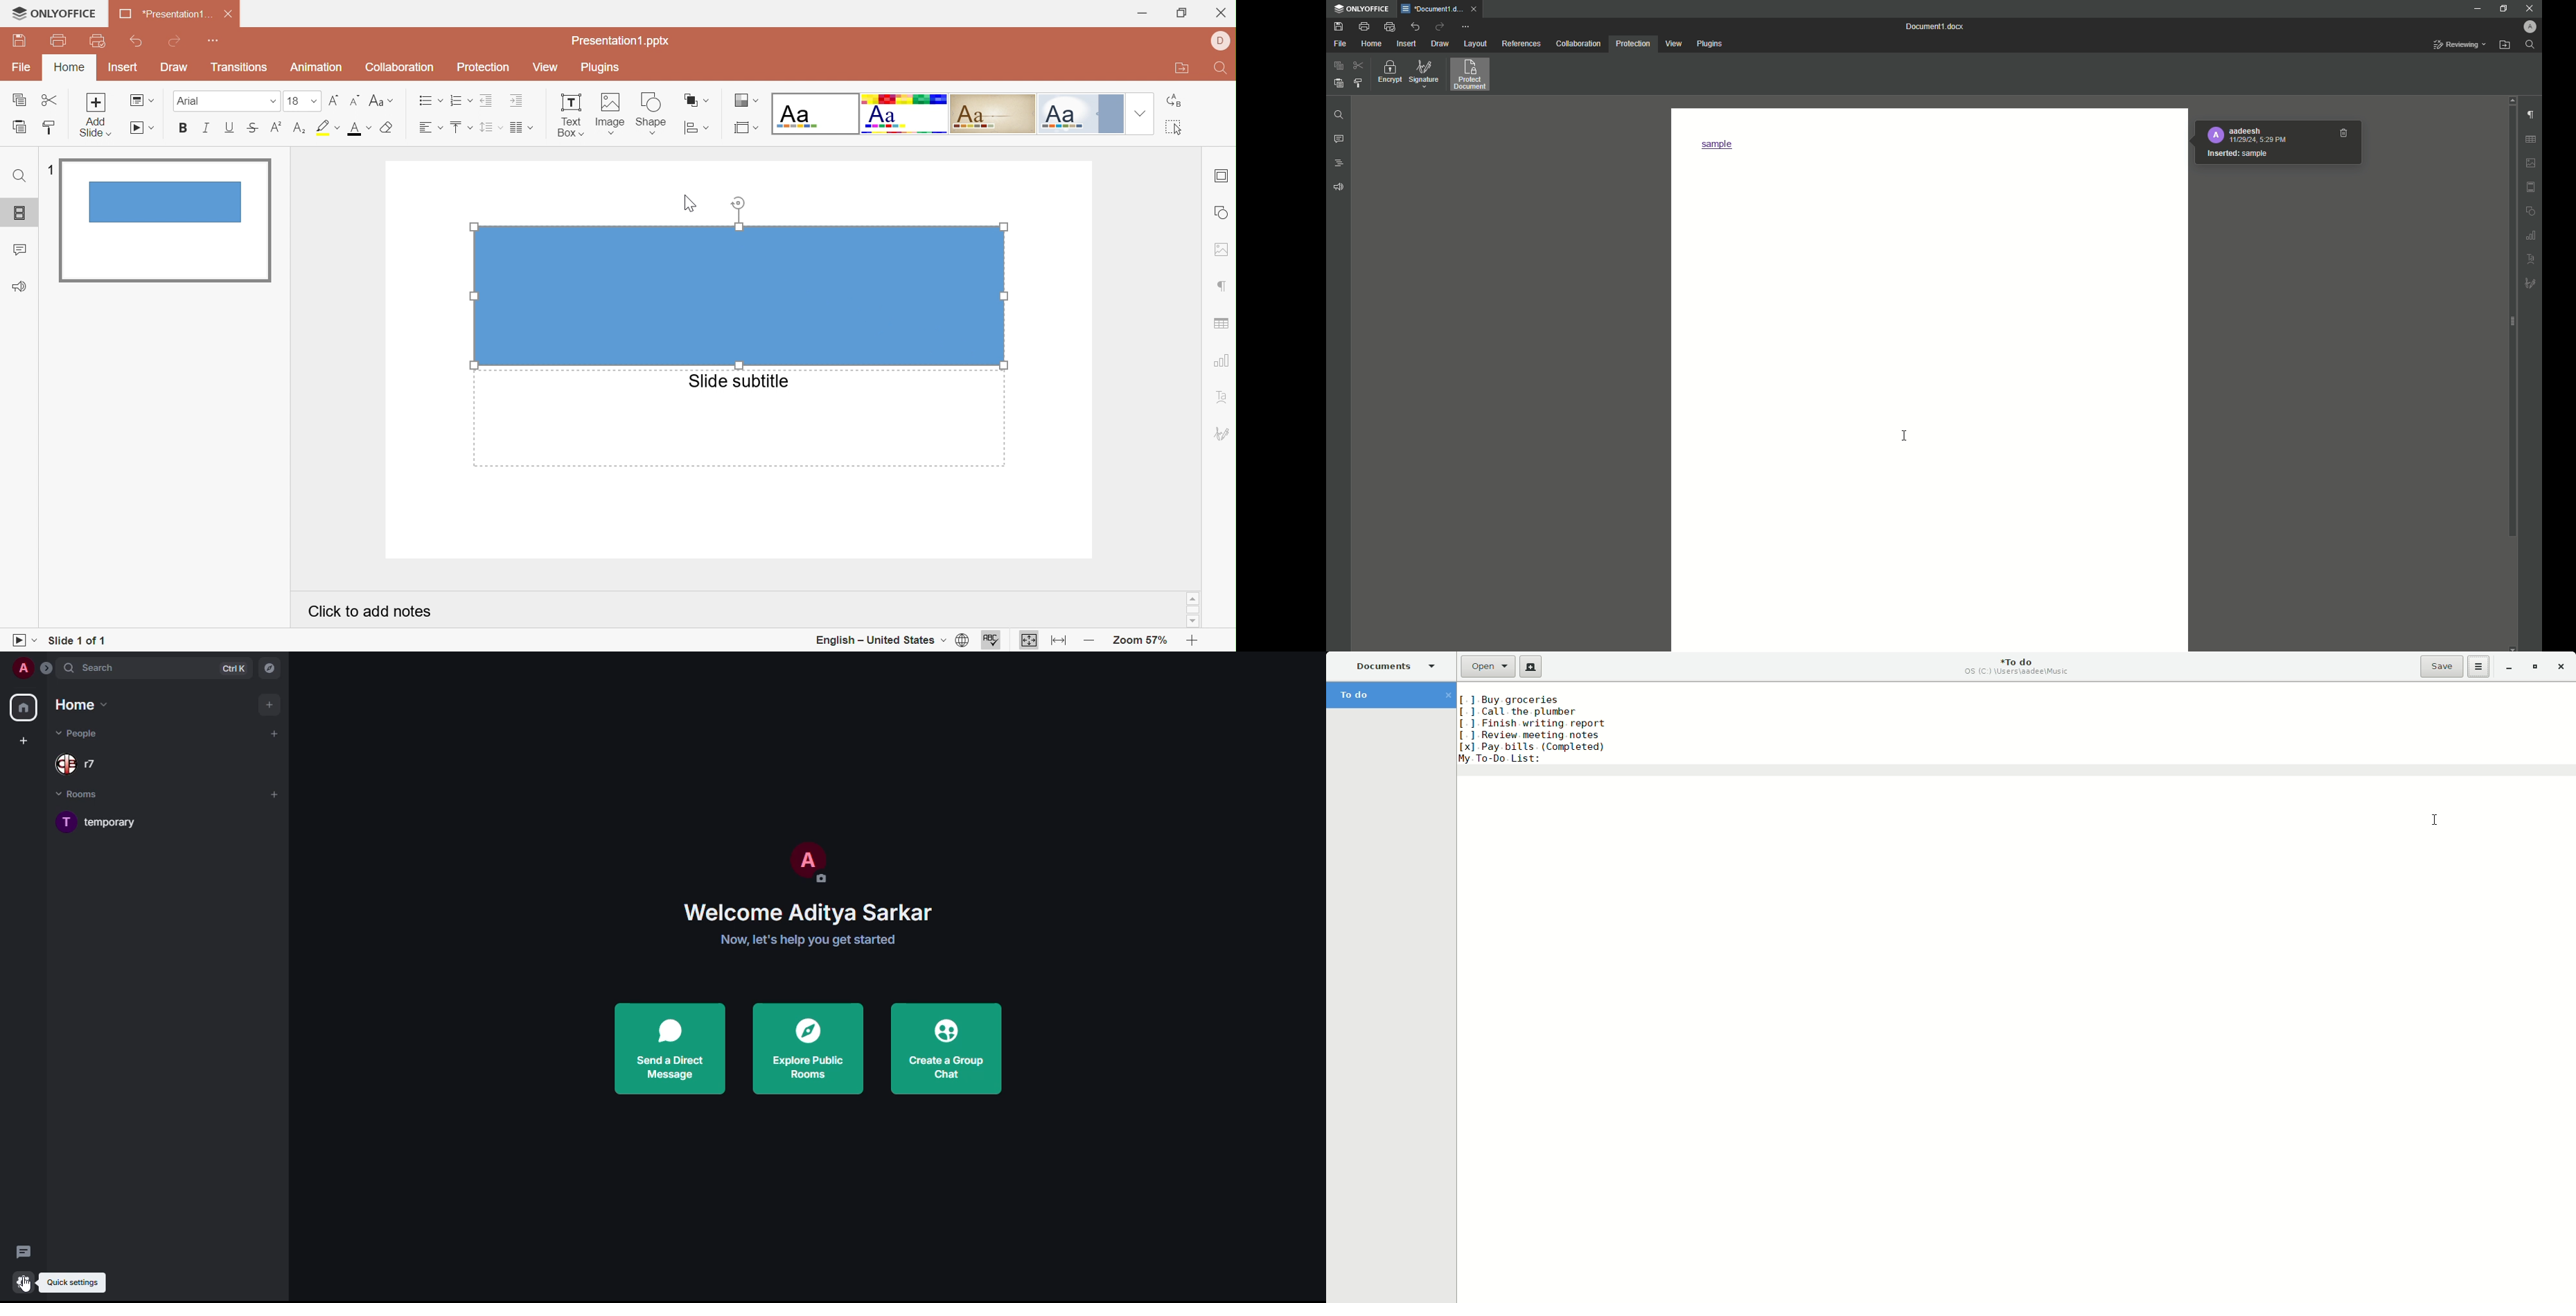 This screenshot has width=2576, height=1316. Describe the element at coordinates (430, 101) in the screenshot. I see `Bullets` at that location.